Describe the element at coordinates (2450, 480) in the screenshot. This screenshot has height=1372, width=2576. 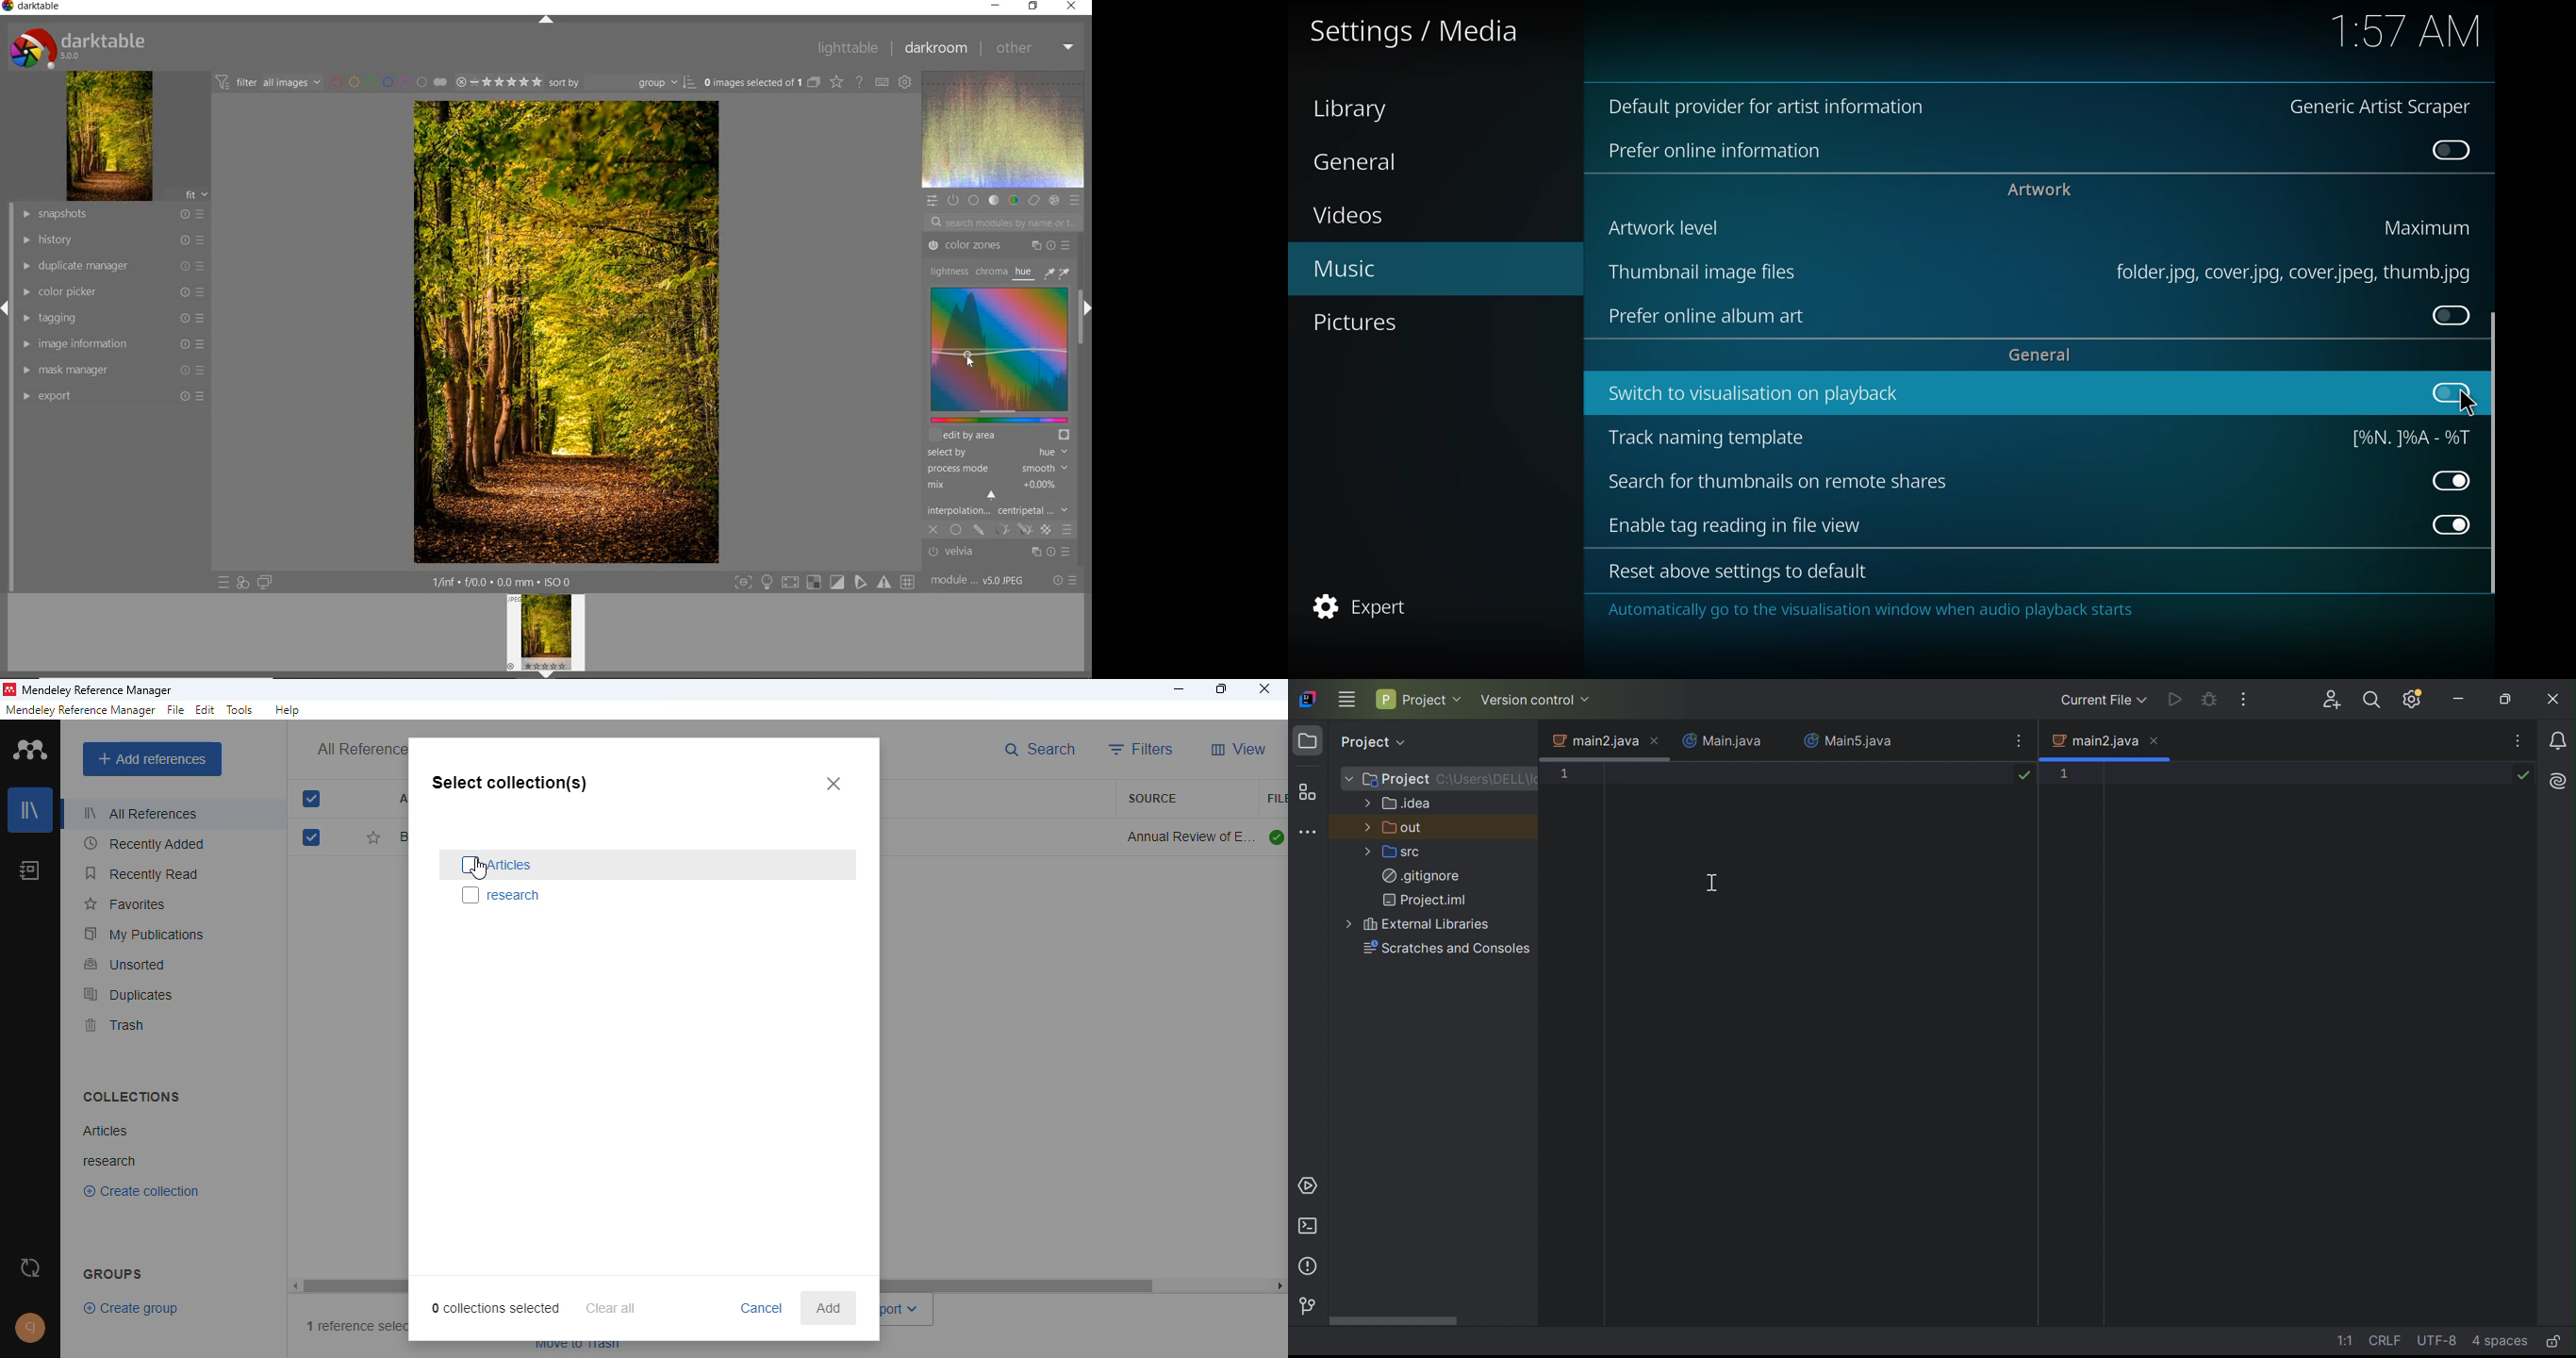
I see `enabled` at that location.